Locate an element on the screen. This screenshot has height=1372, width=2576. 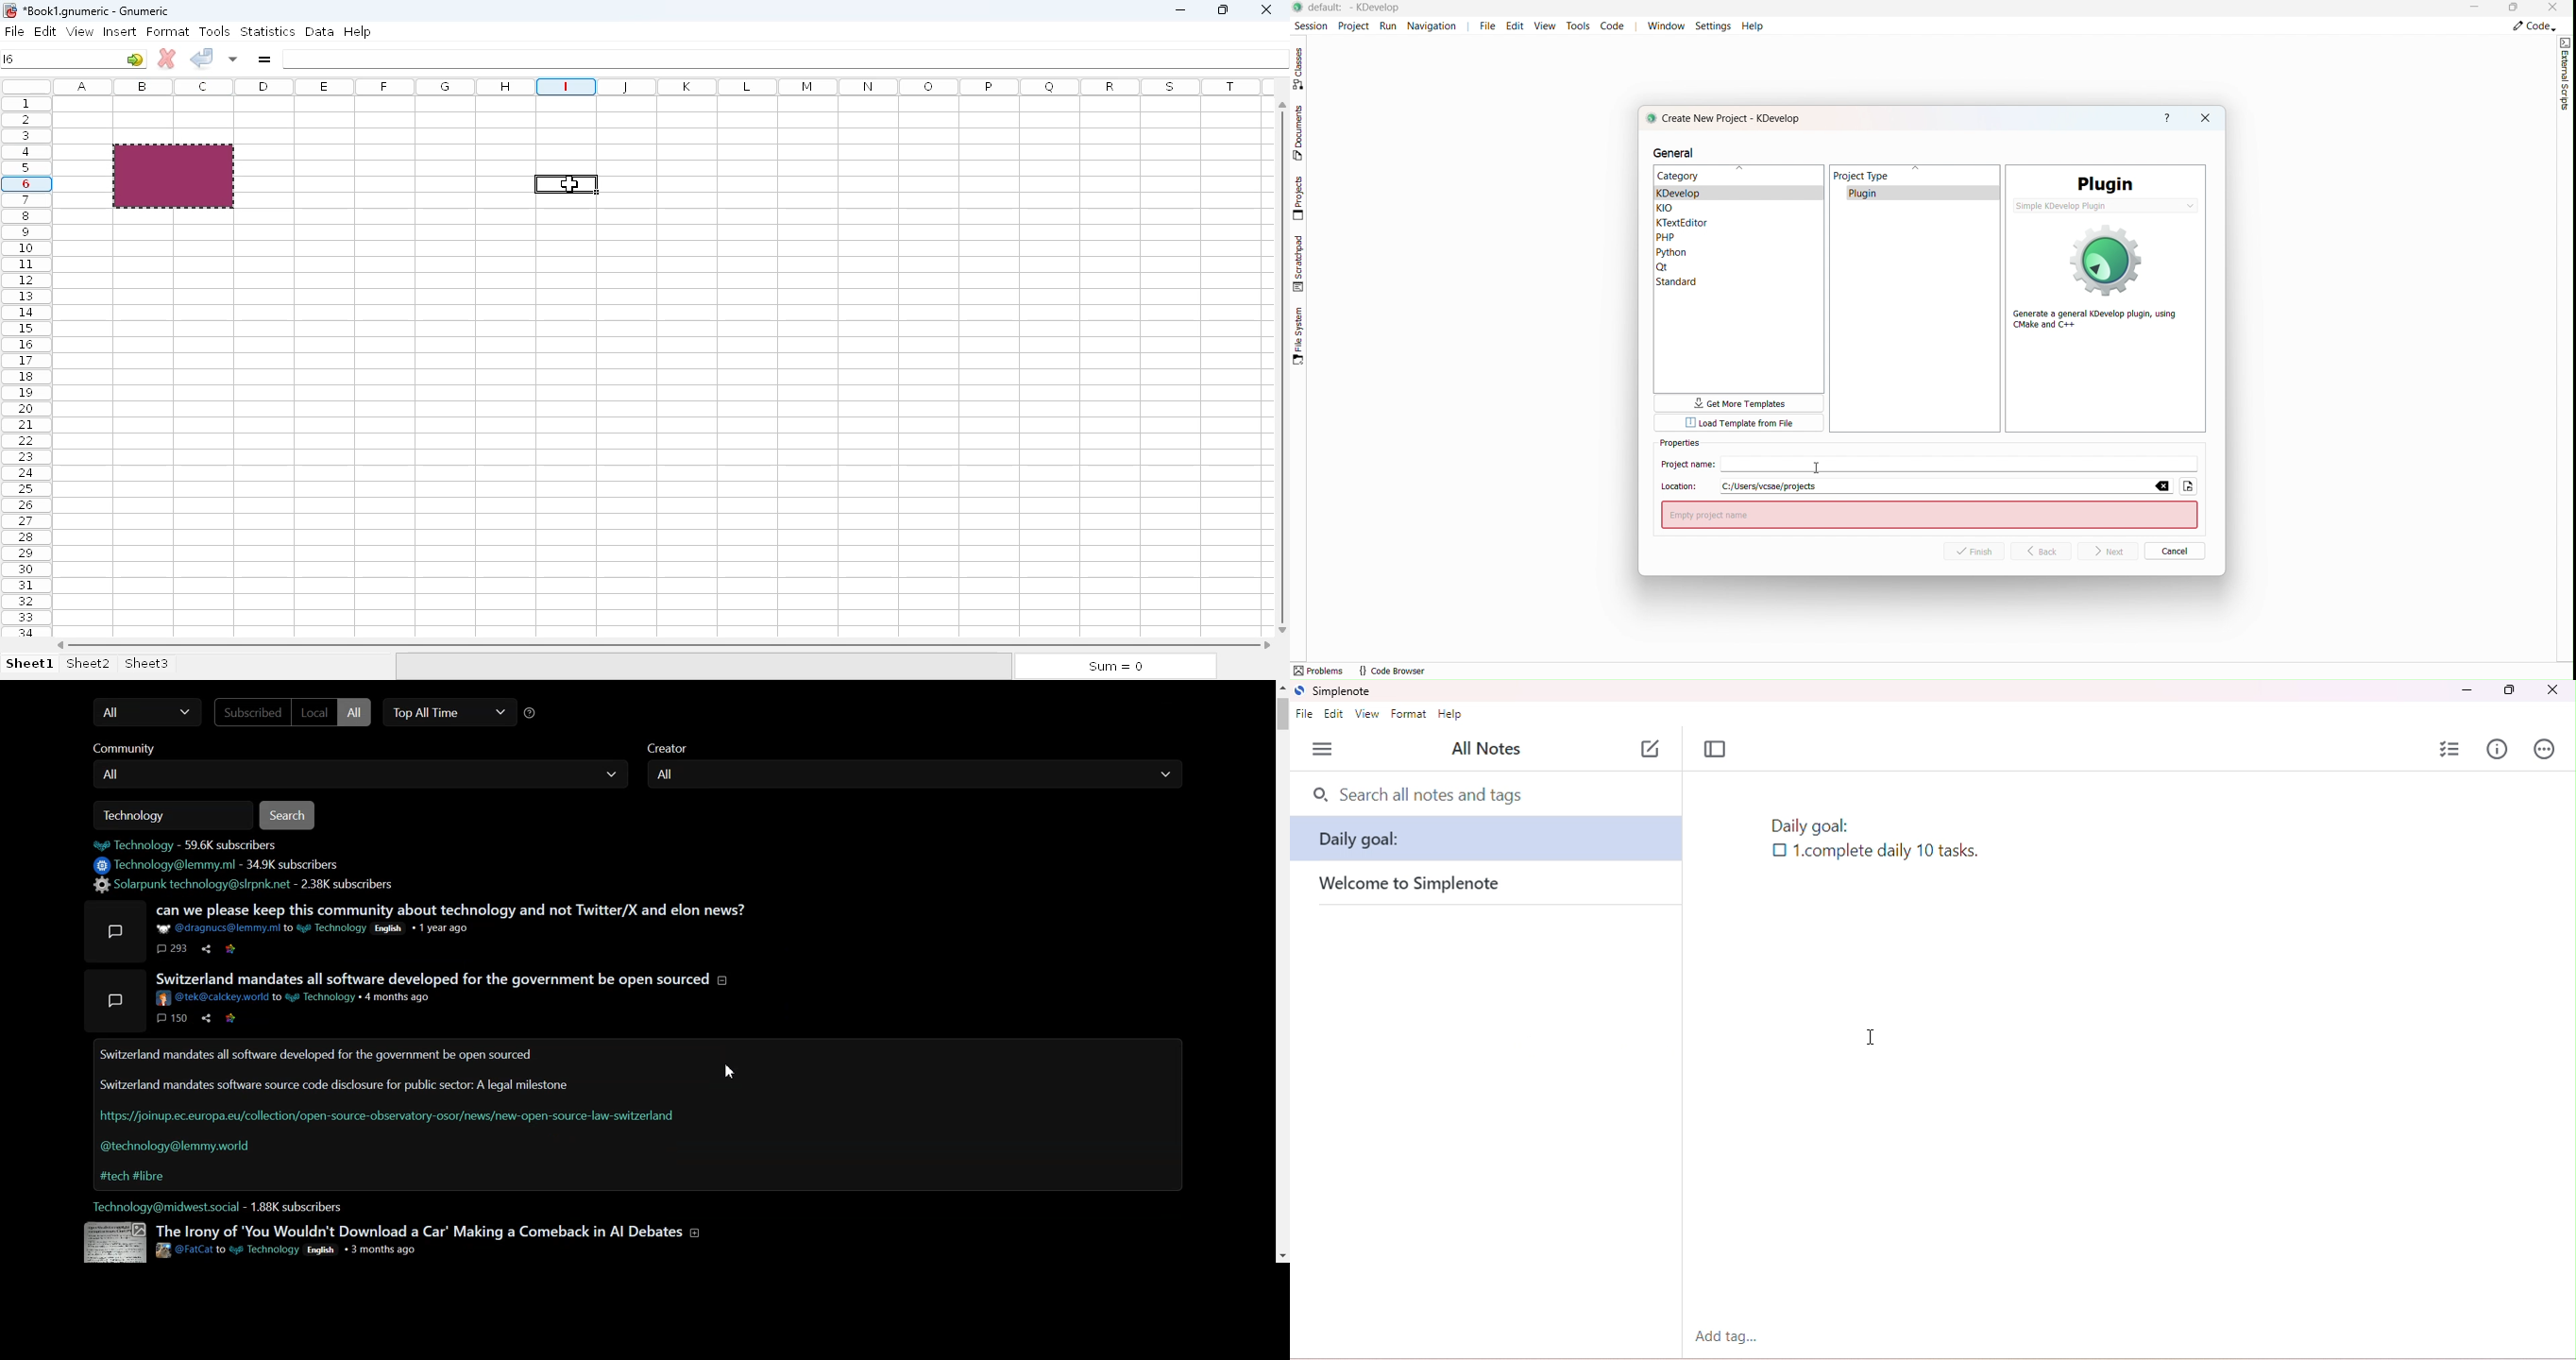
sum = 0 is located at coordinates (1113, 667).